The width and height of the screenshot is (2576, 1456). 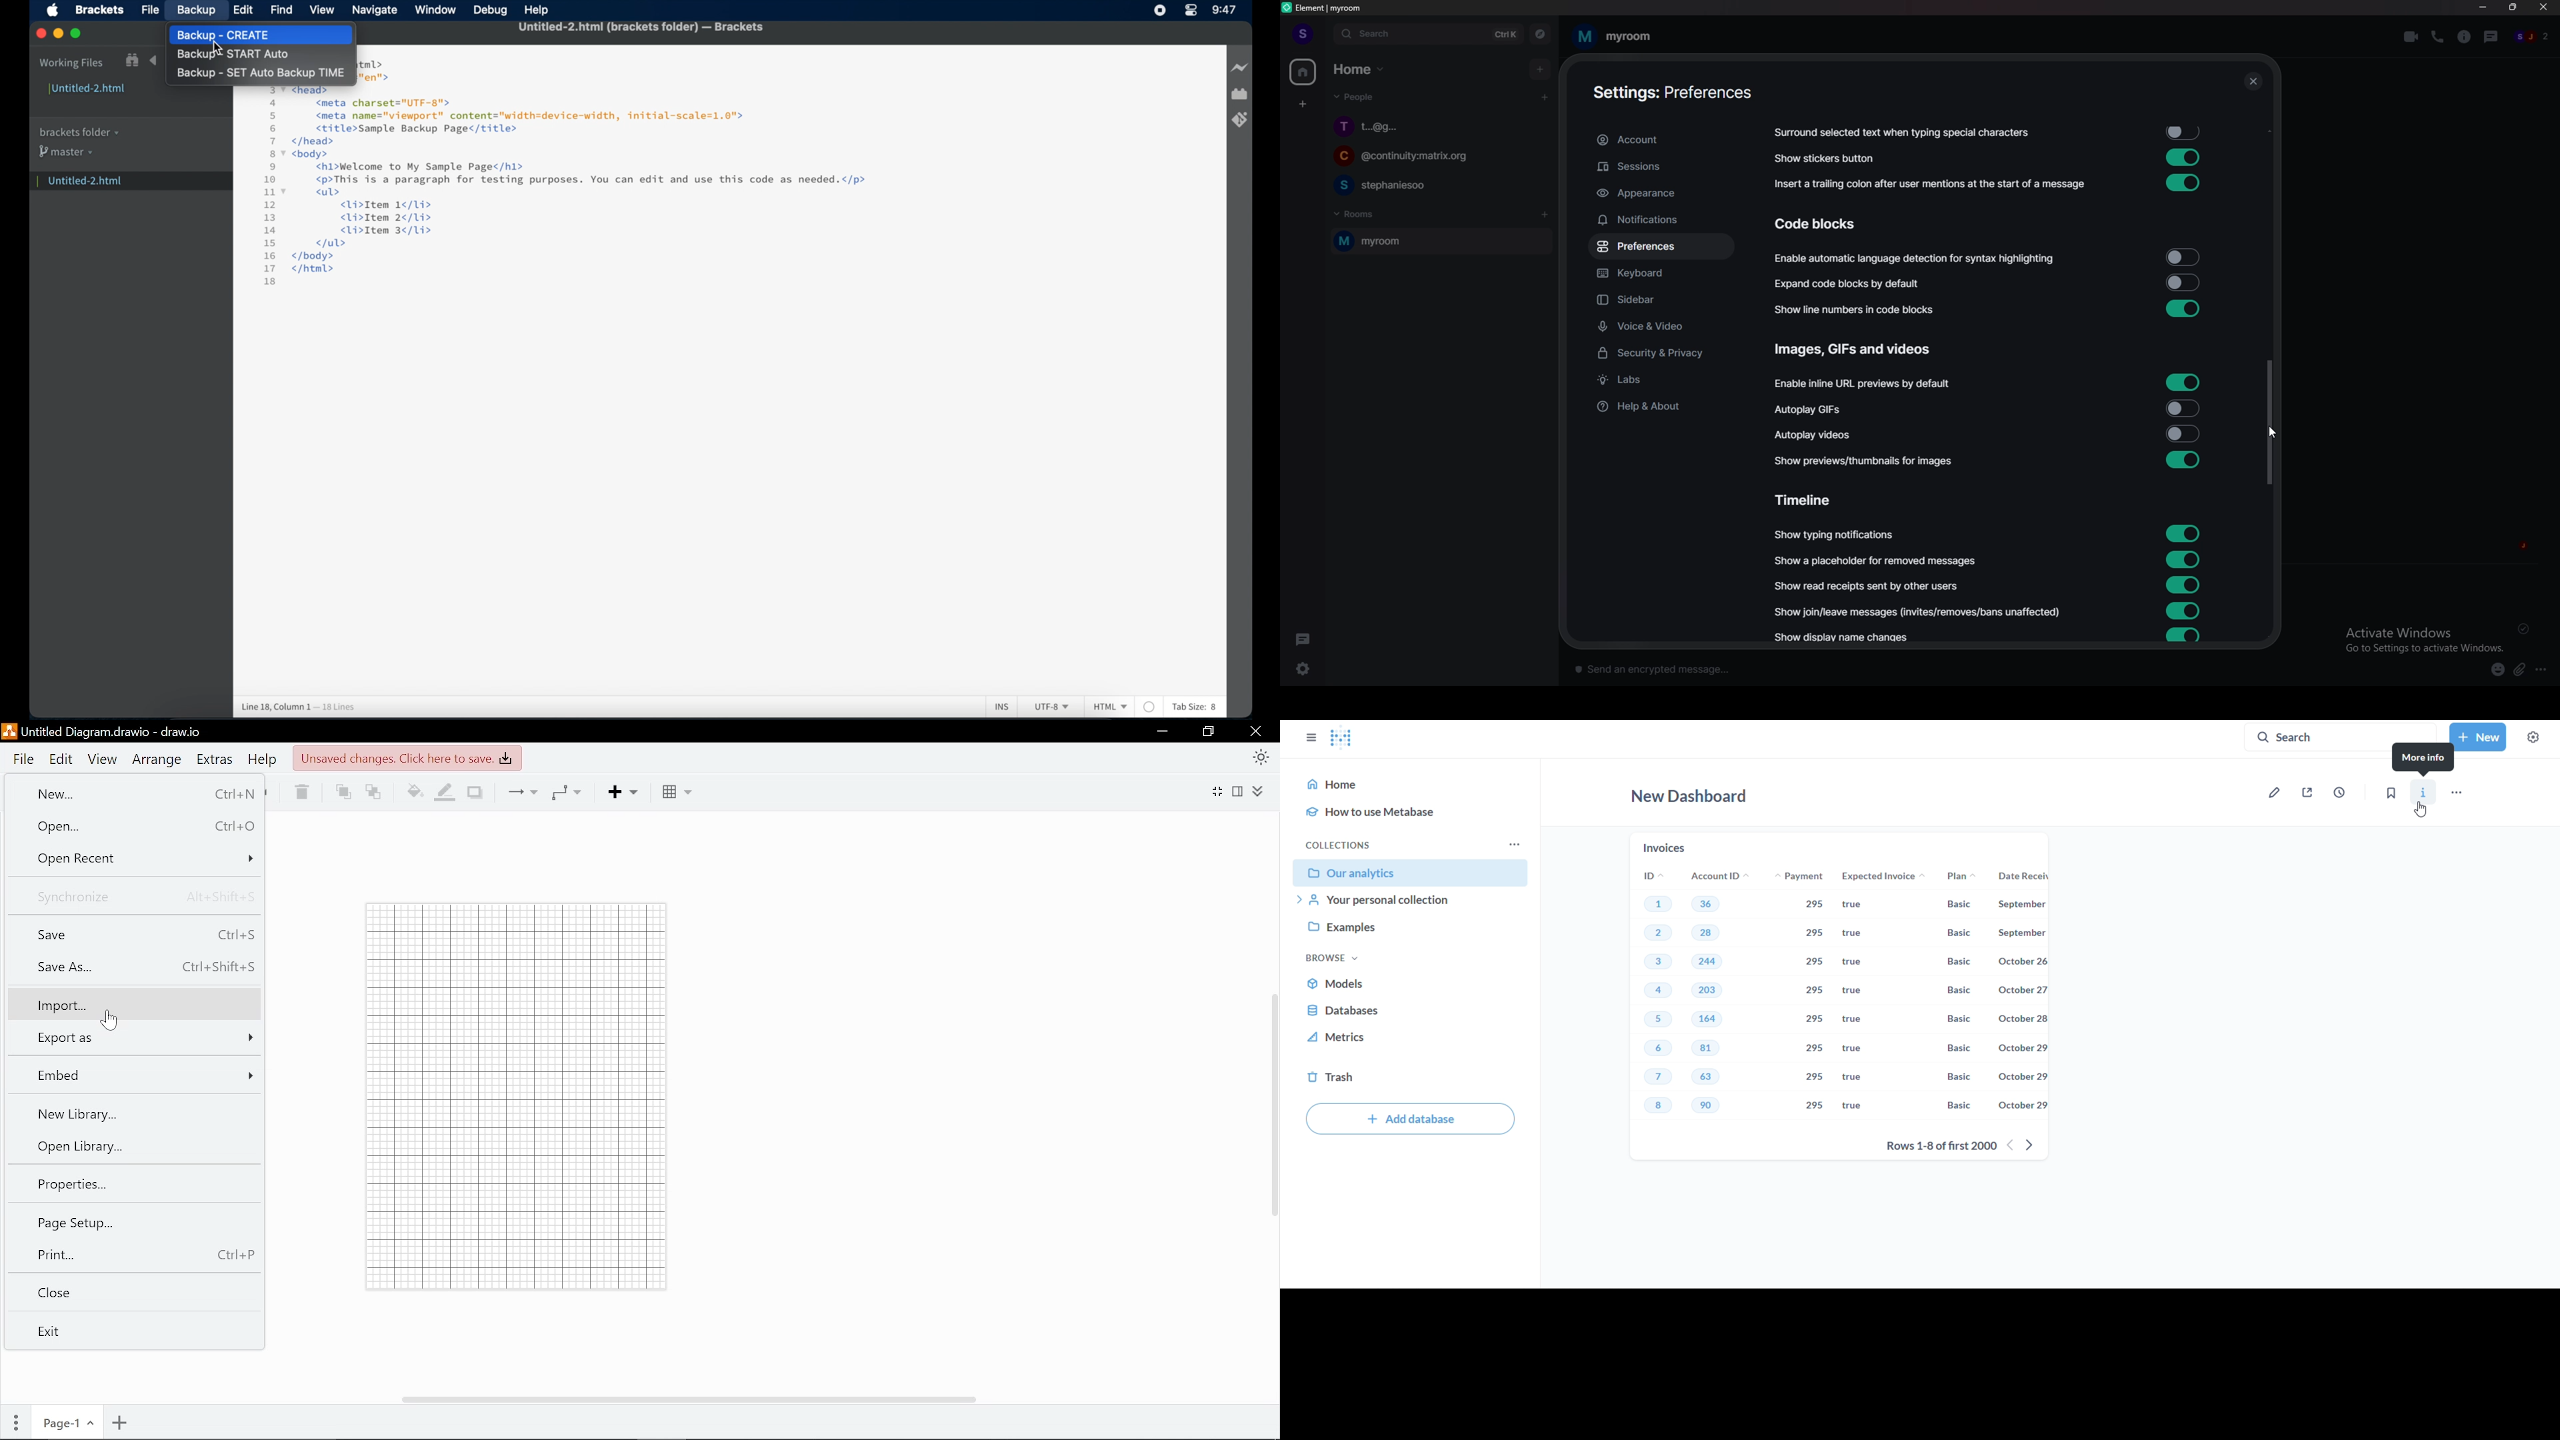 What do you see at coordinates (1659, 275) in the screenshot?
I see `keyboard` at bounding box center [1659, 275].